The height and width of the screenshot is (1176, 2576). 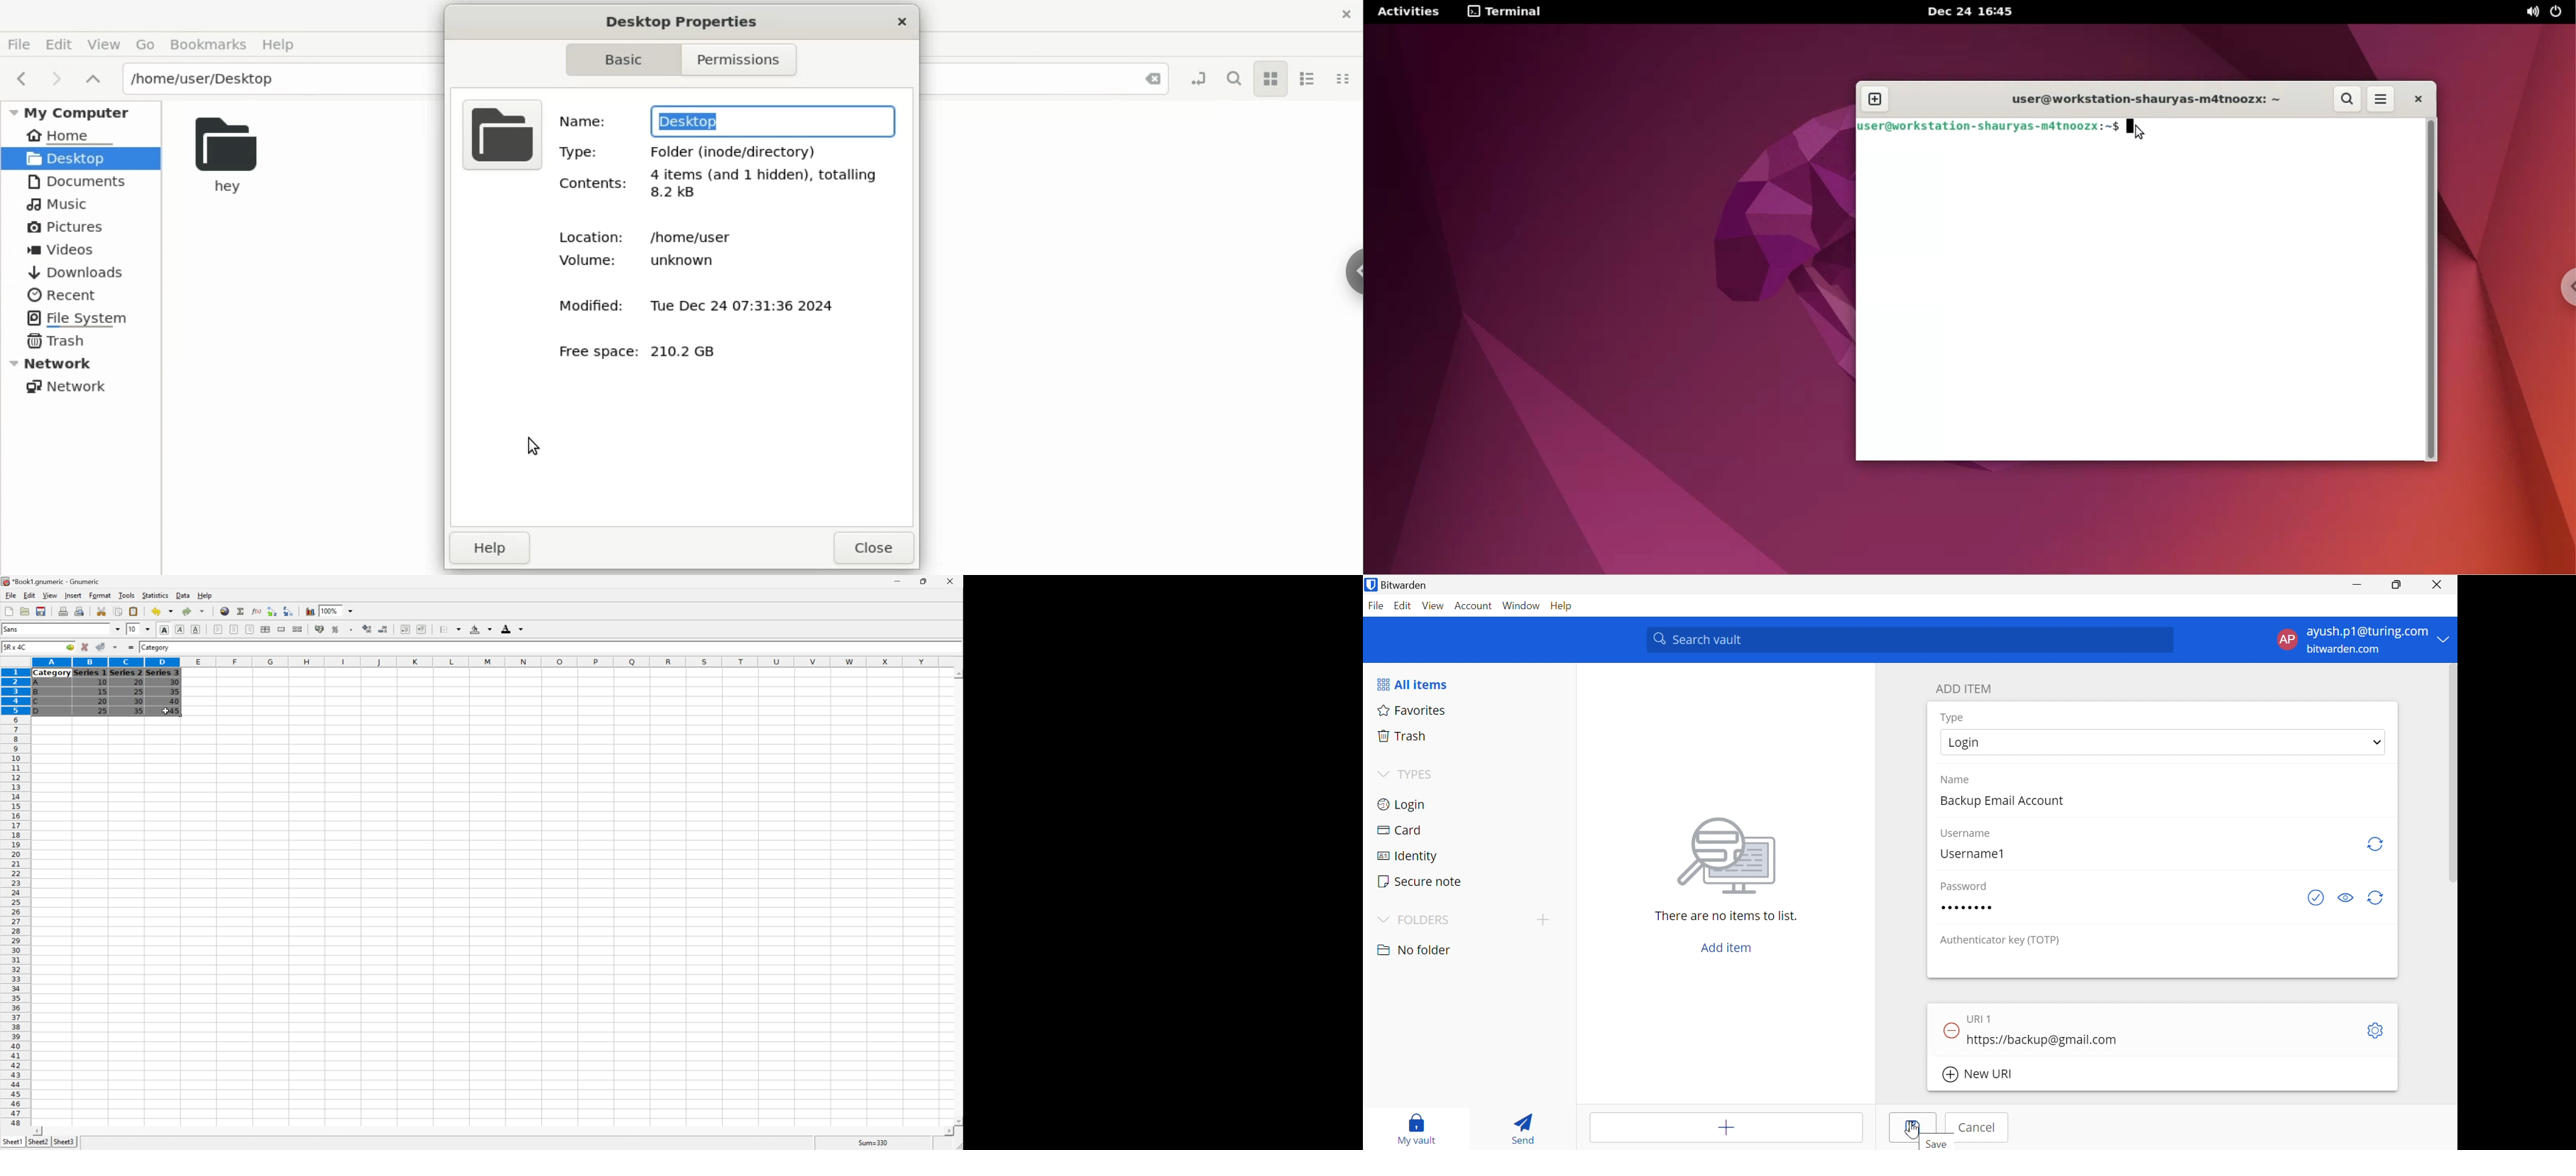 I want to click on Category, so click(x=52, y=674).